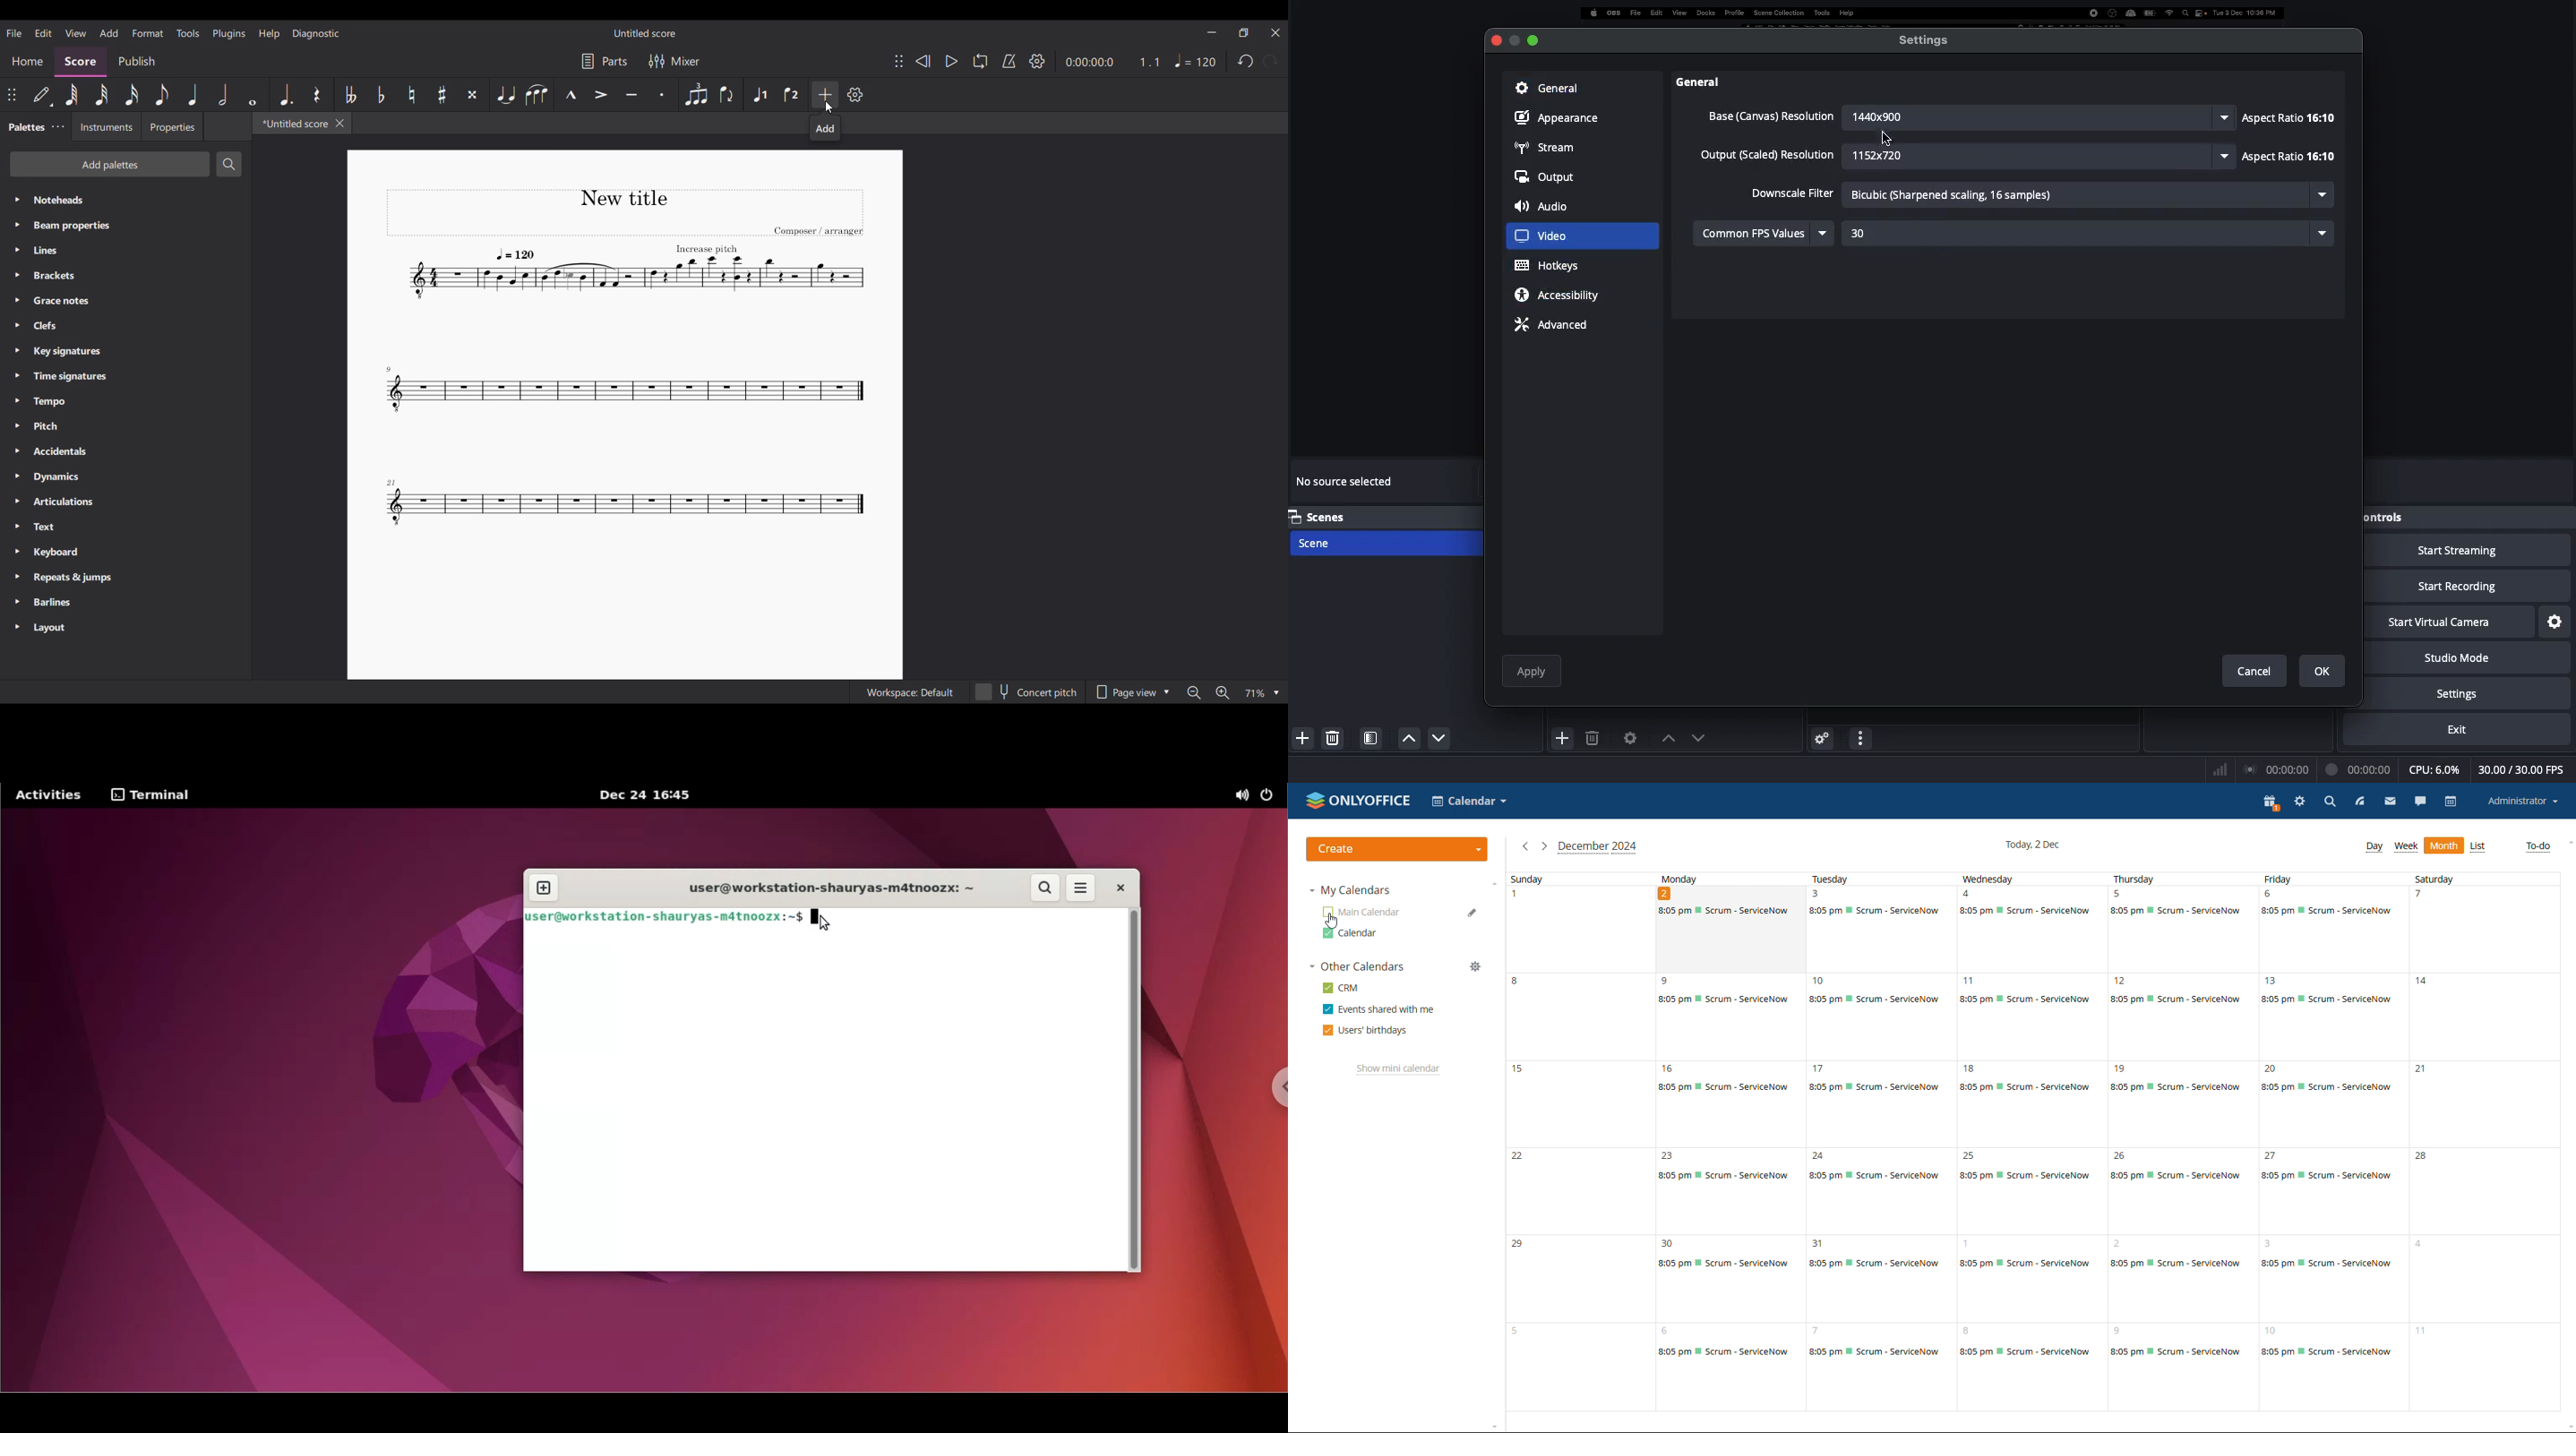 Image resolution: width=2576 pixels, height=1456 pixels. Describe the element at coordinates (252, 95) in the screenshot. I see `Whole note` at that location.